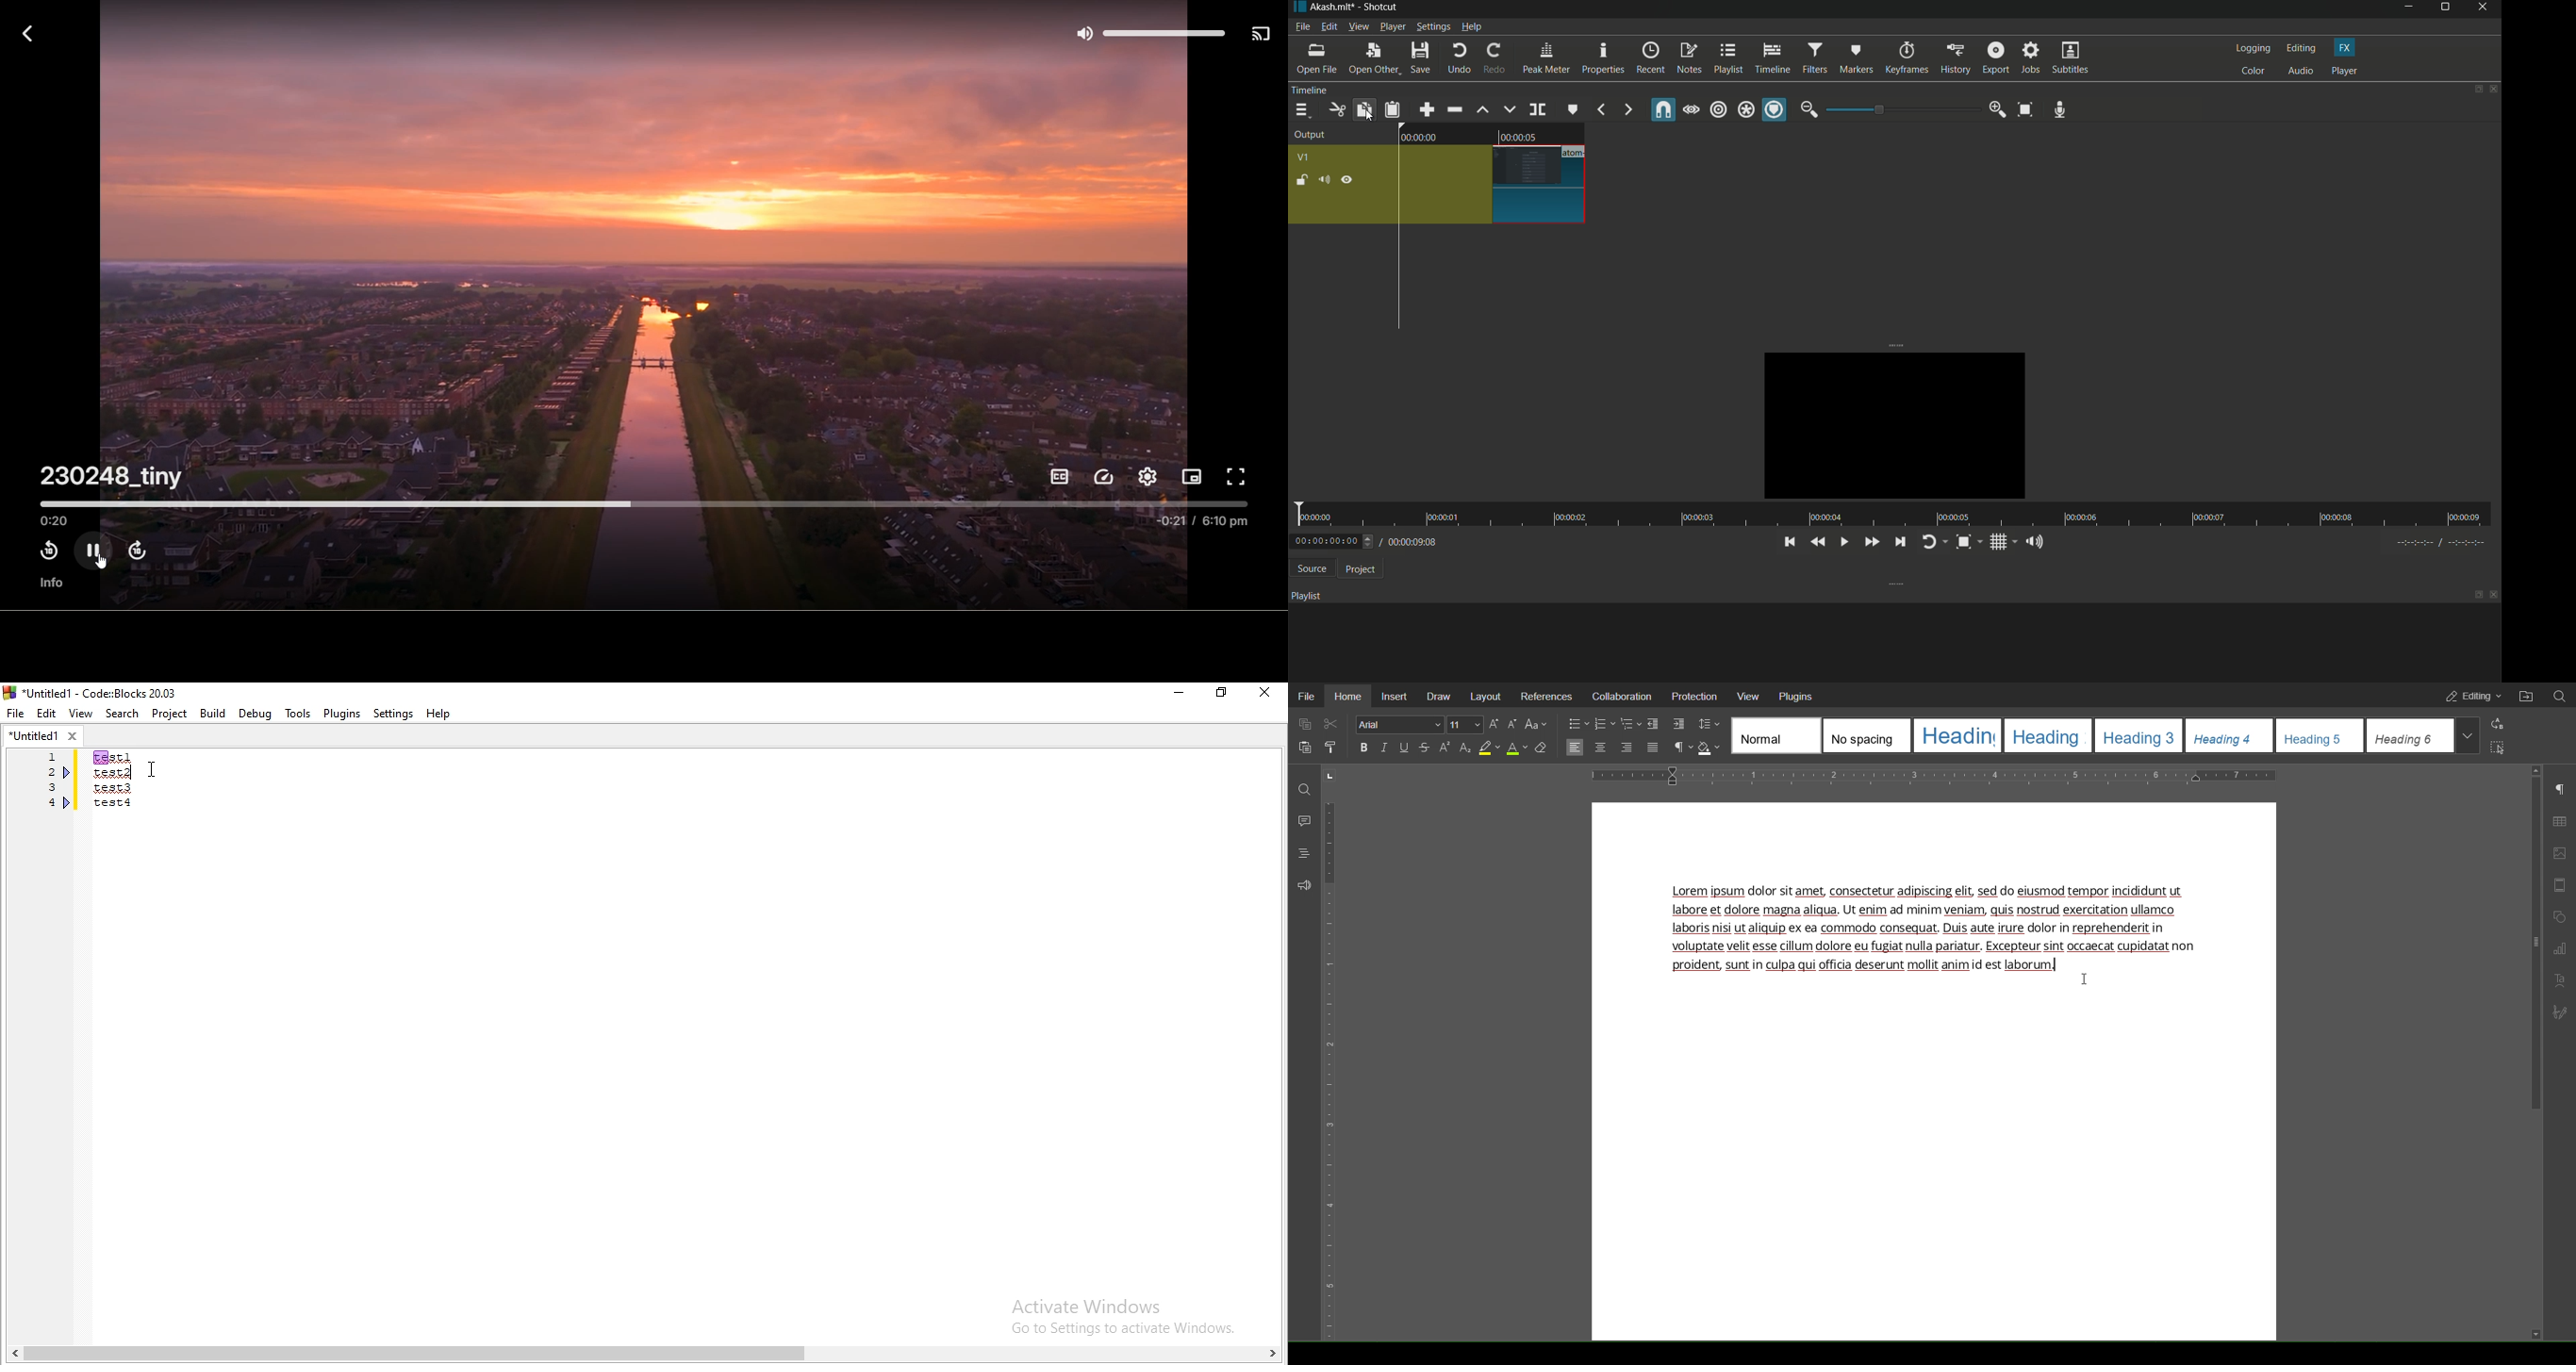  I want to click on scroll bar, so click(644, 1353).